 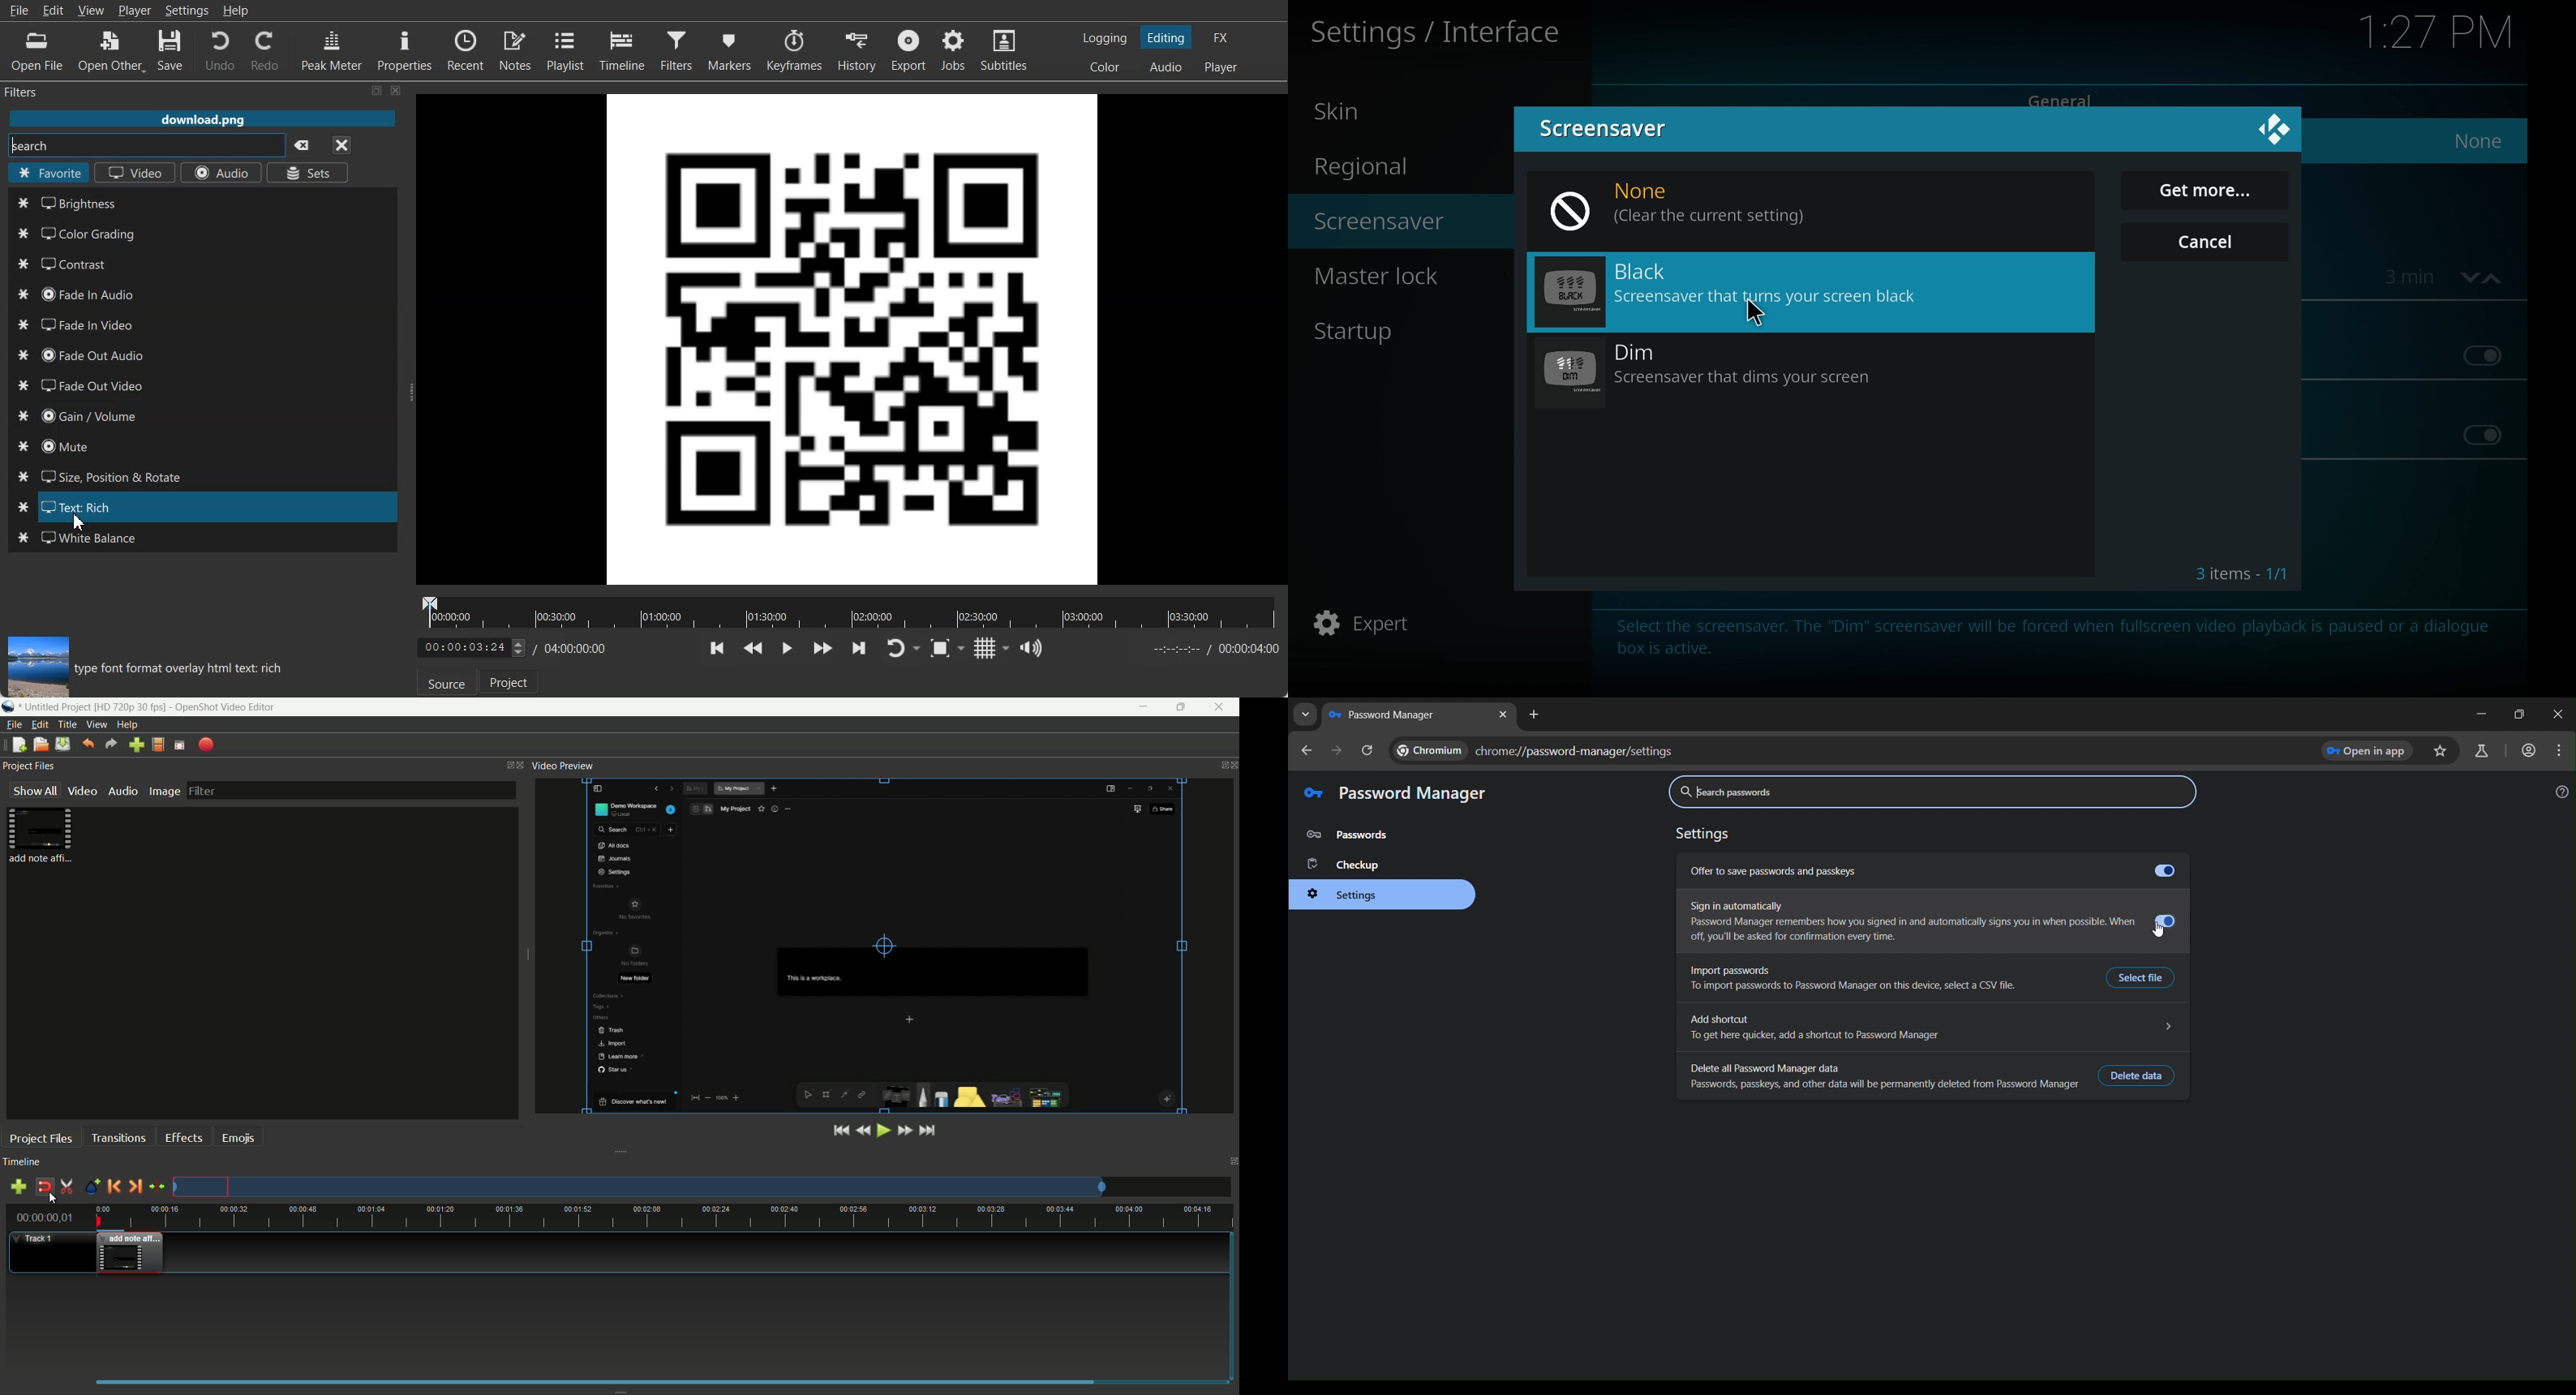 I want to click on audio, so click(x=122, y=792).